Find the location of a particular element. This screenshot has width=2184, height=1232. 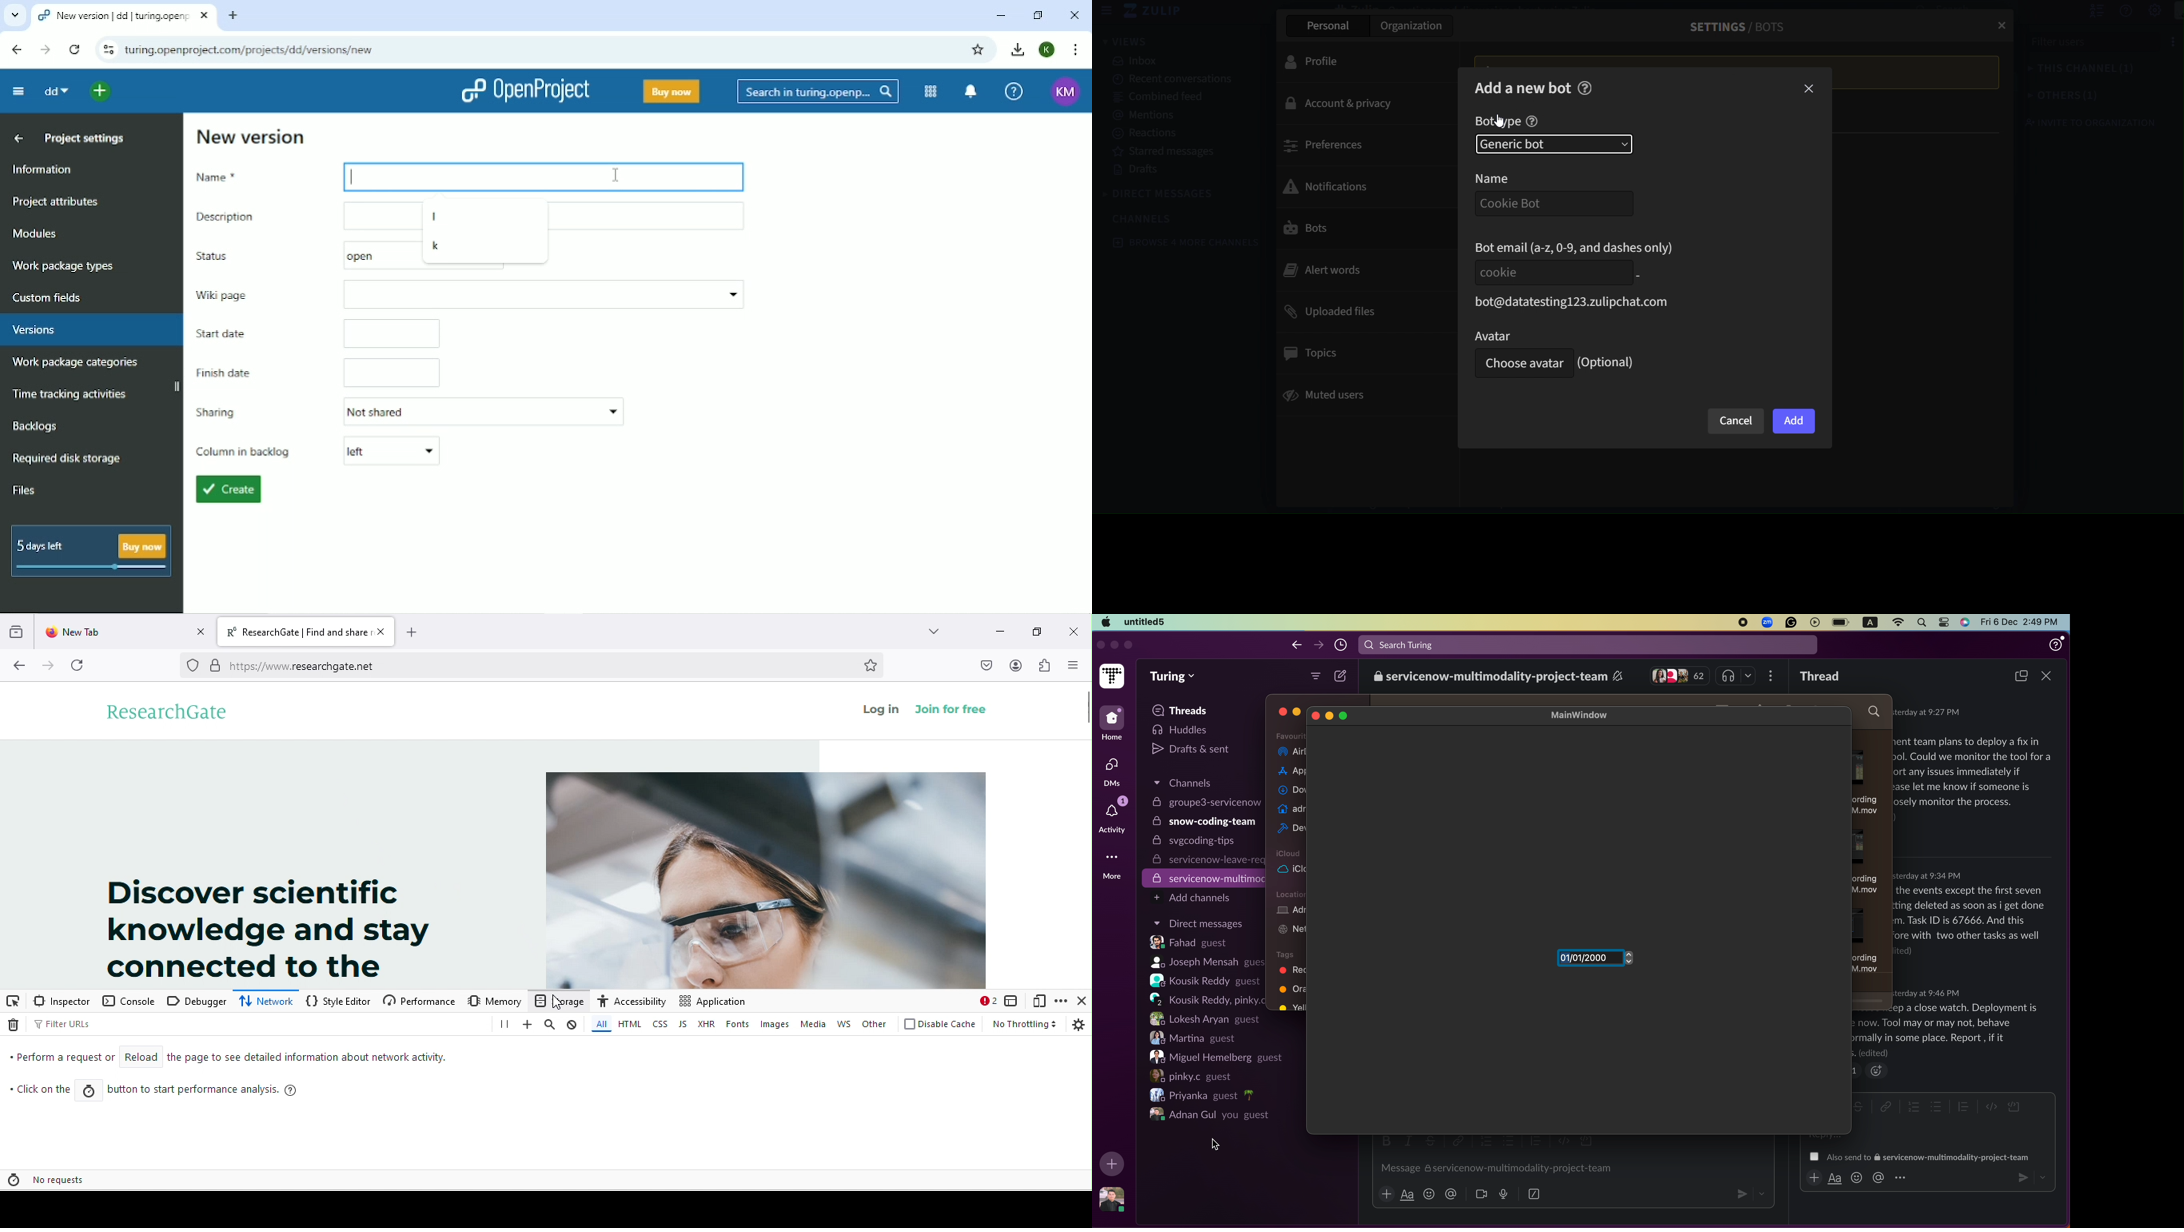

Account is located at coordinates (1048, 49).